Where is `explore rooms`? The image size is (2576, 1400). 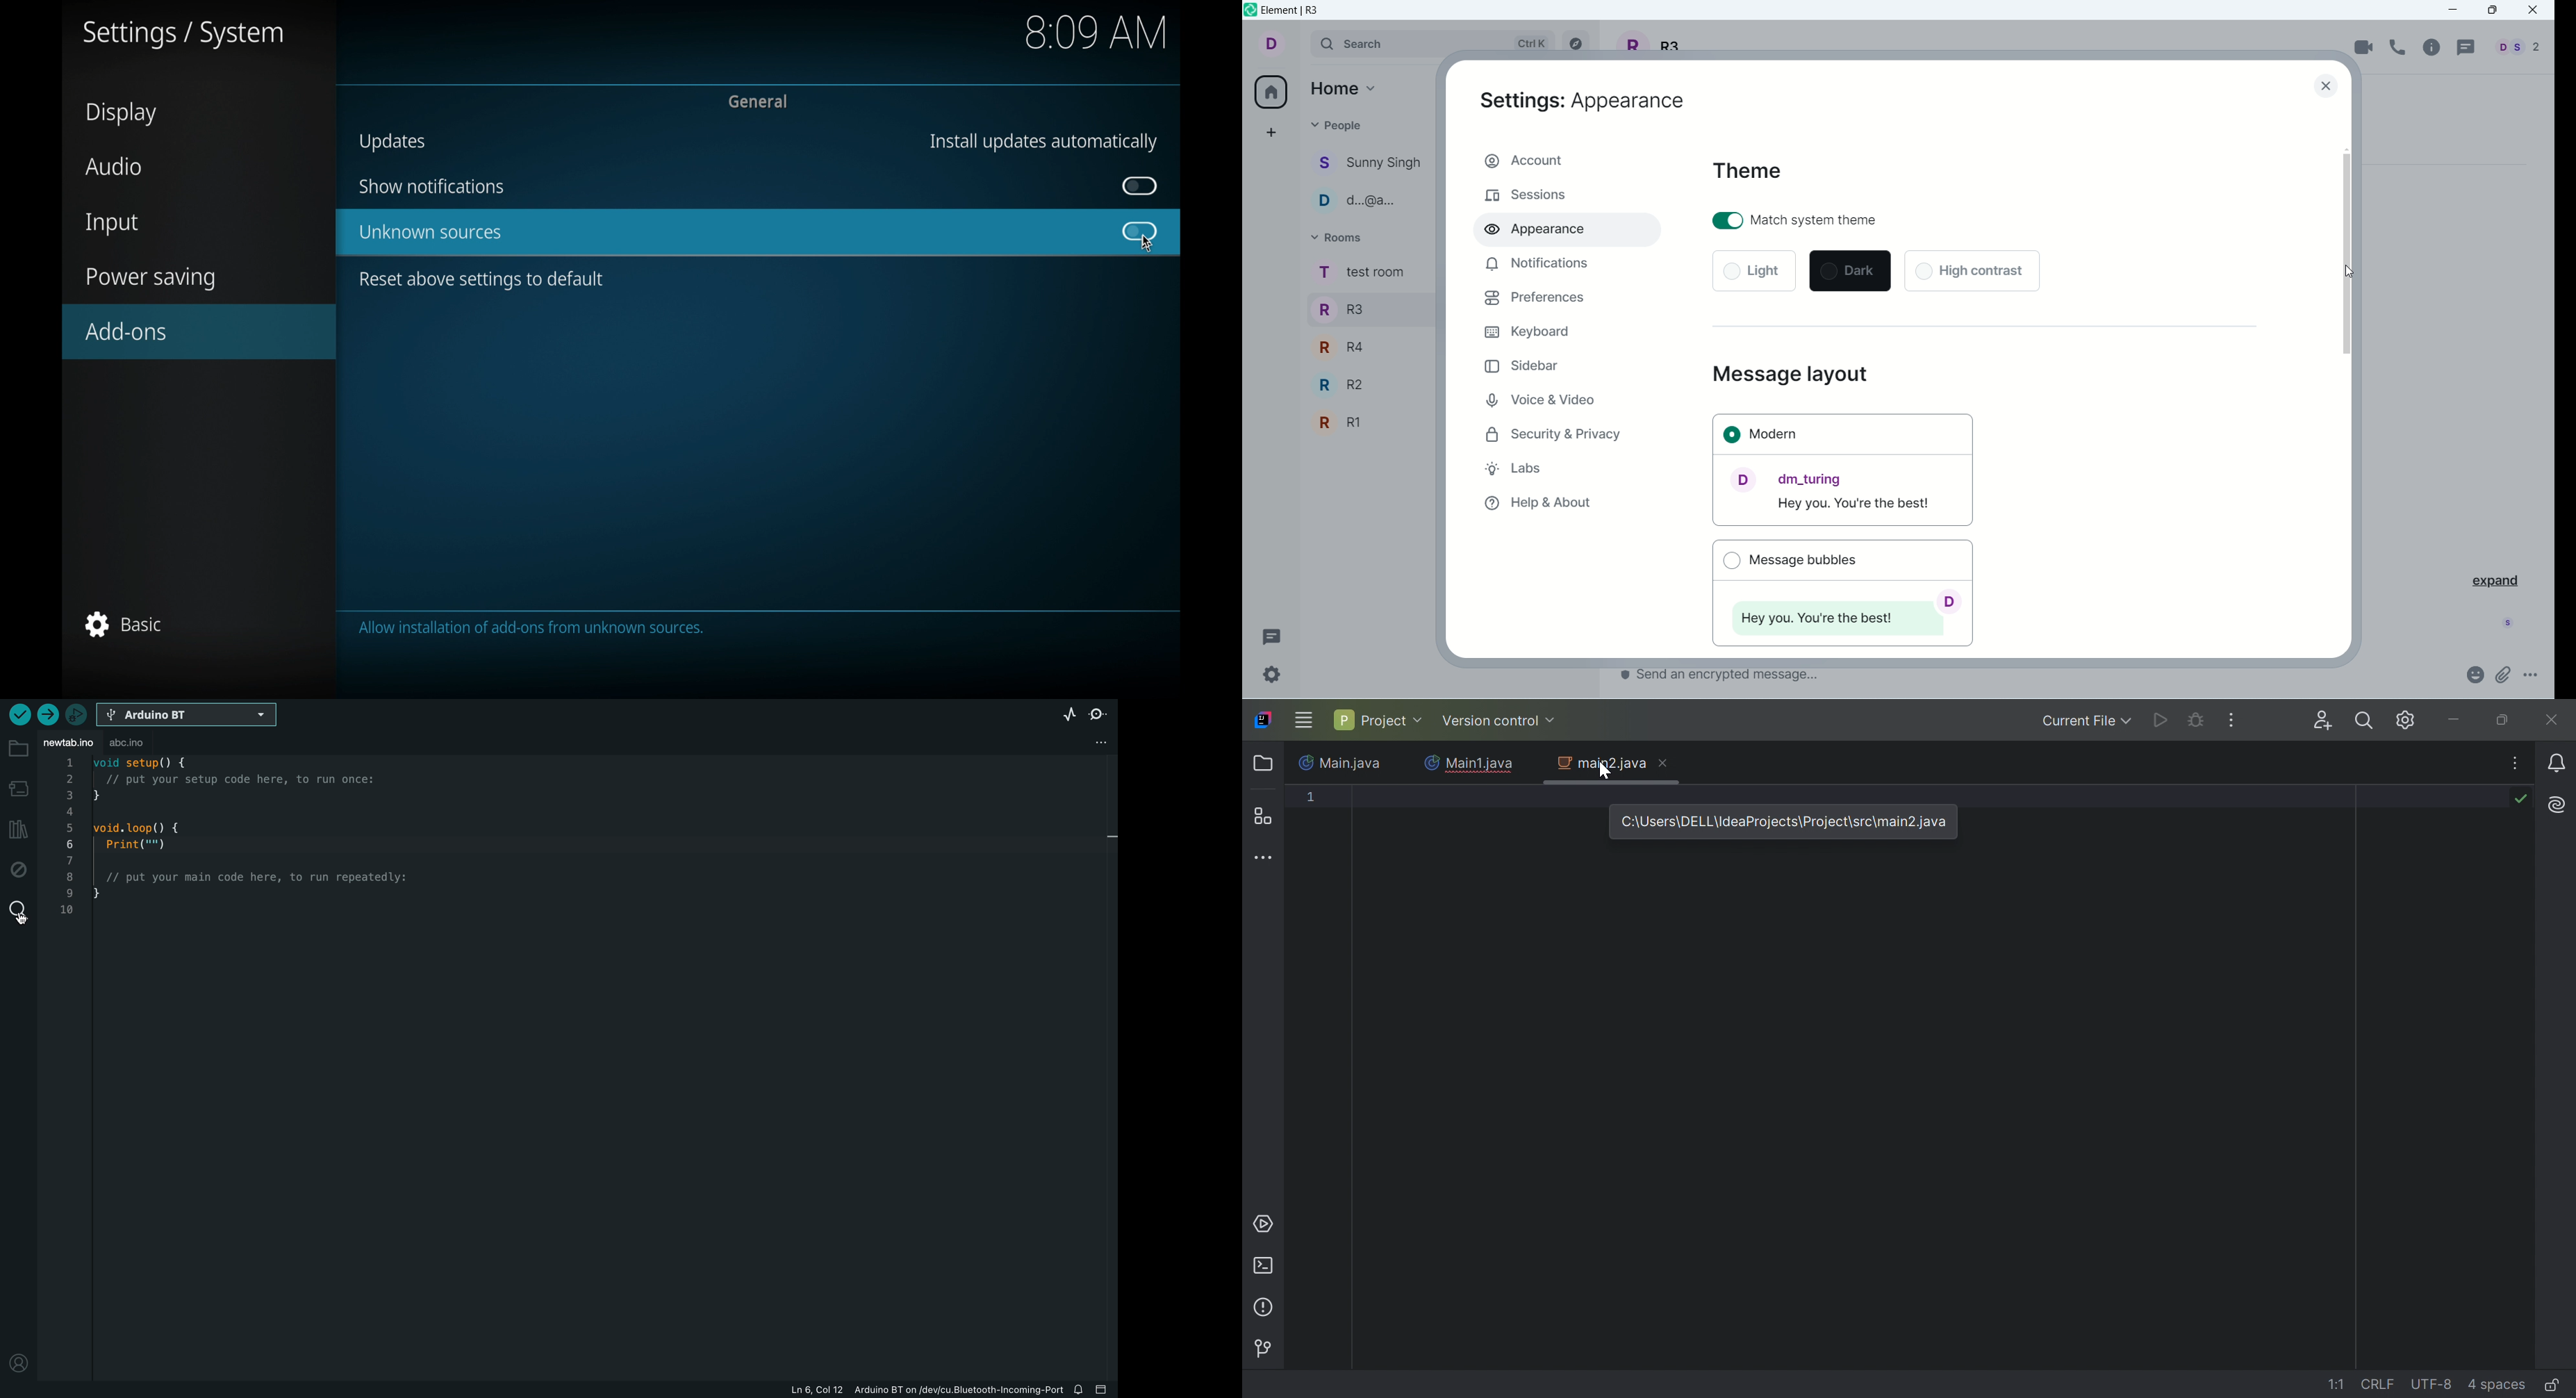 explore rooms is located at coordinates (1578, 44).